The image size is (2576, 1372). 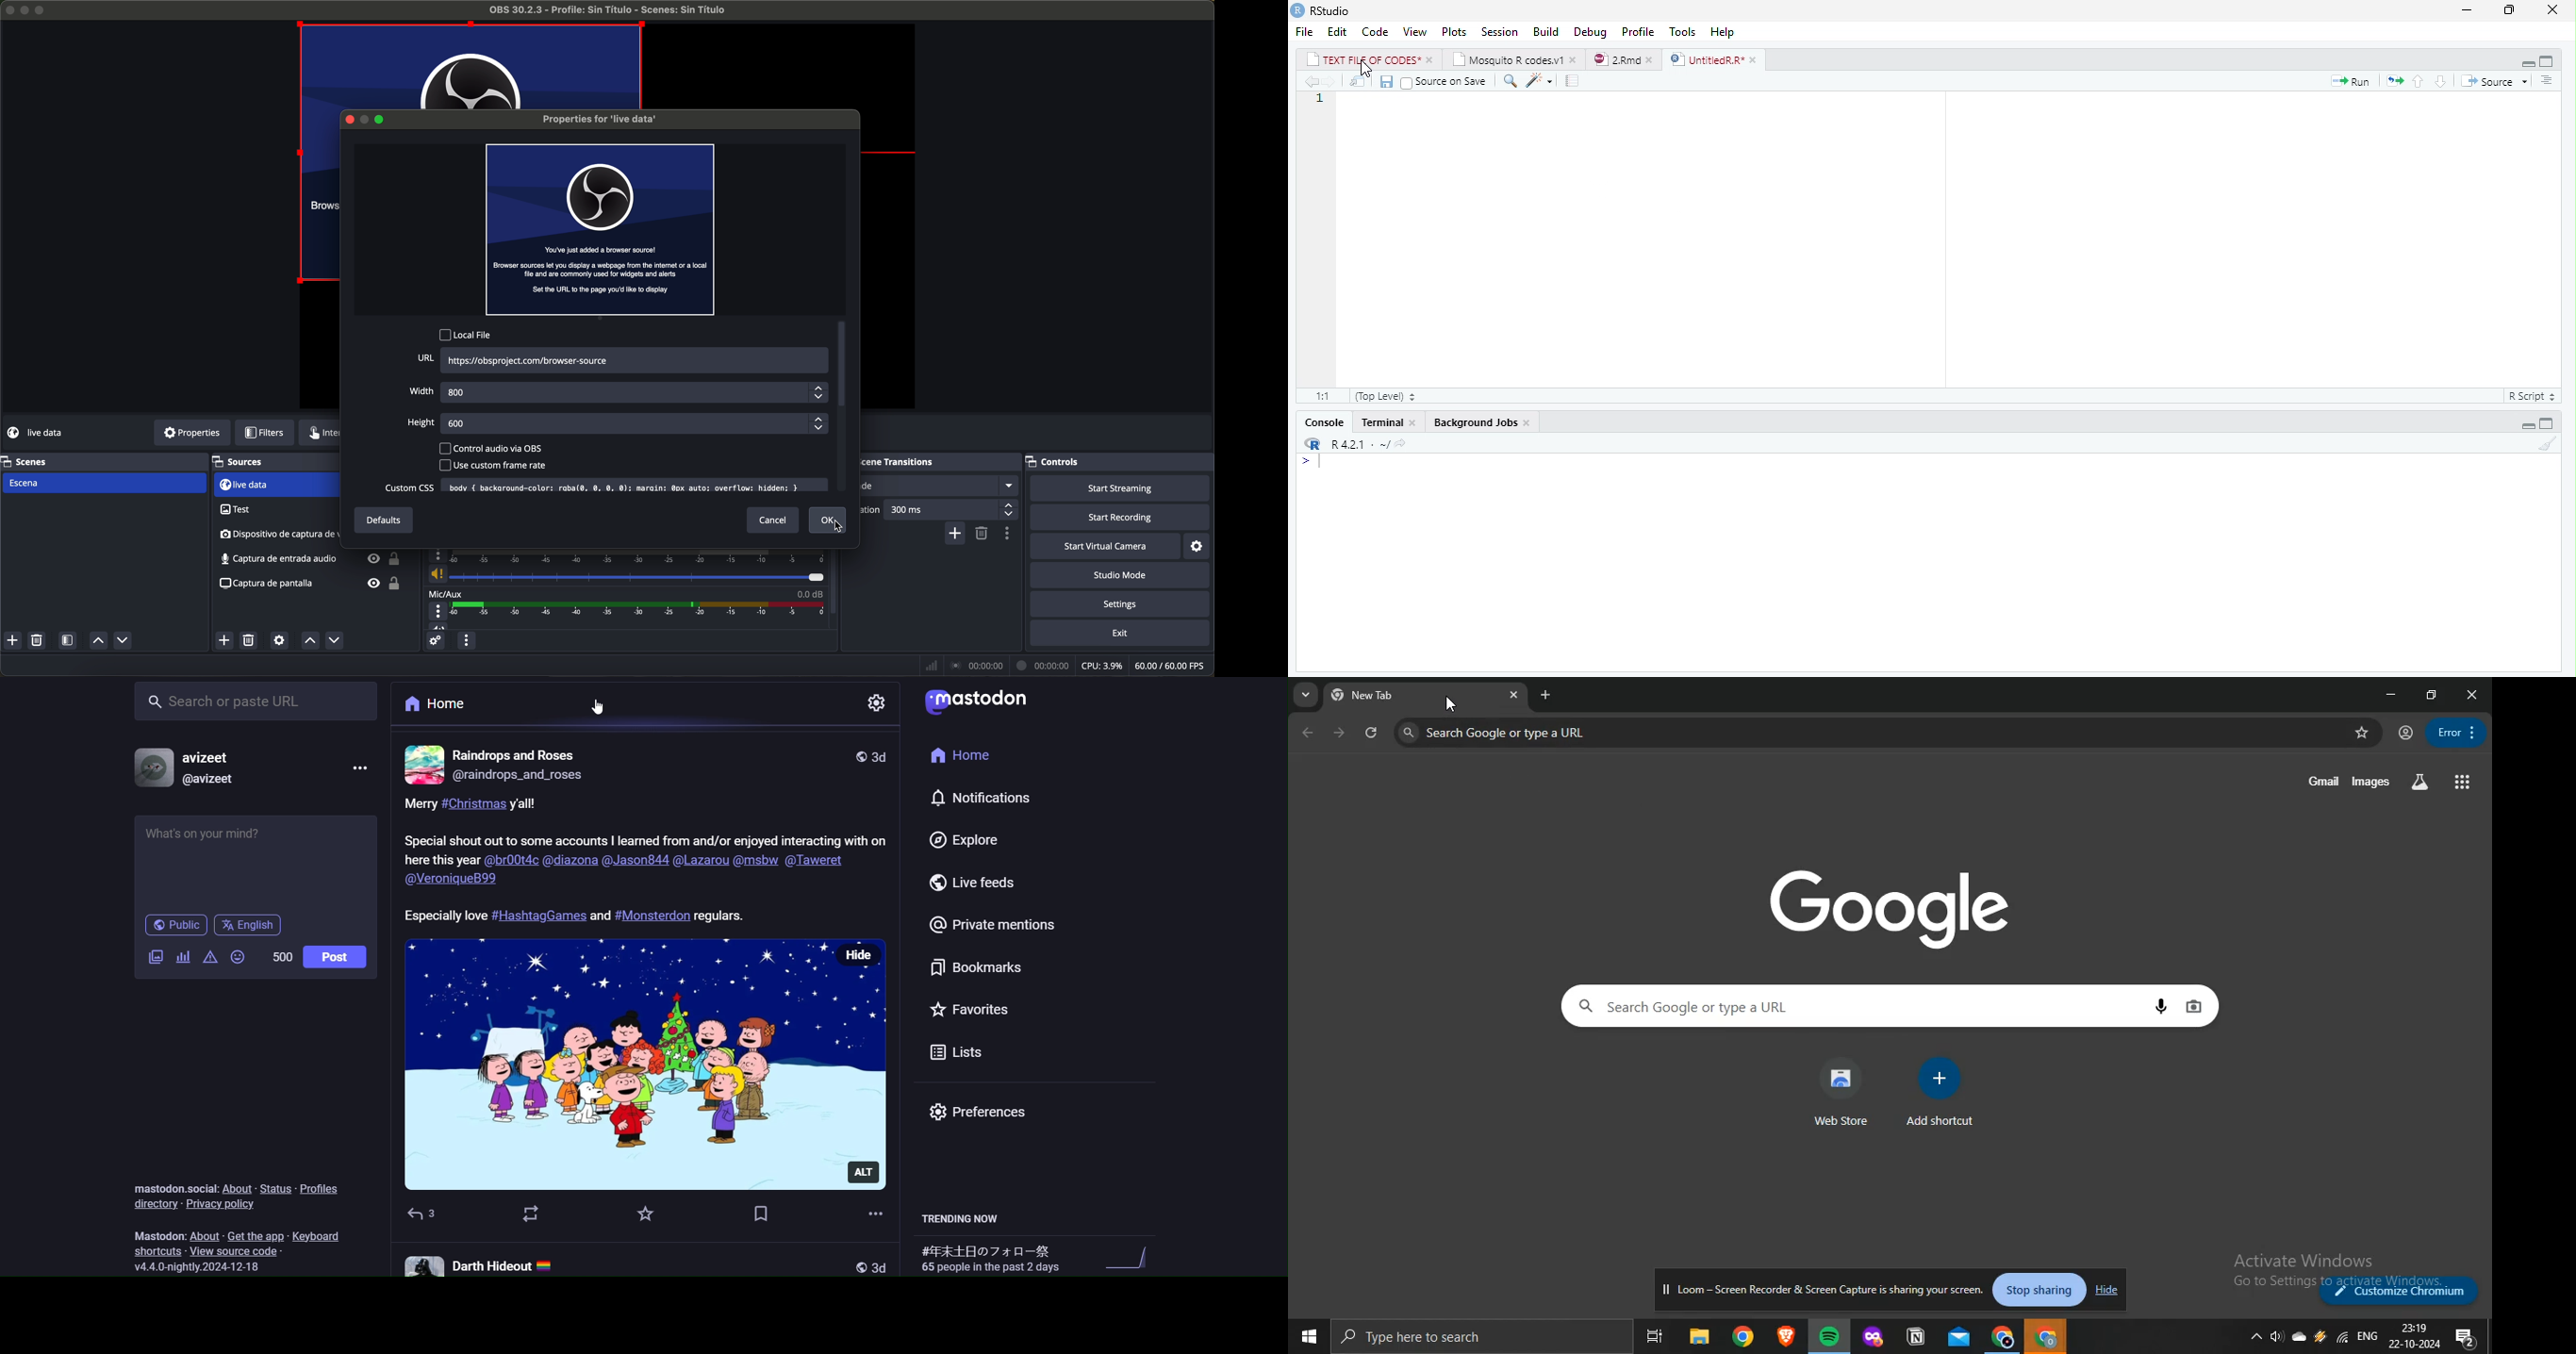 What do you see at coordinates (994, 1259) in the screenshot?
I see `trending hashtags` at bounding box center [994, 1259].